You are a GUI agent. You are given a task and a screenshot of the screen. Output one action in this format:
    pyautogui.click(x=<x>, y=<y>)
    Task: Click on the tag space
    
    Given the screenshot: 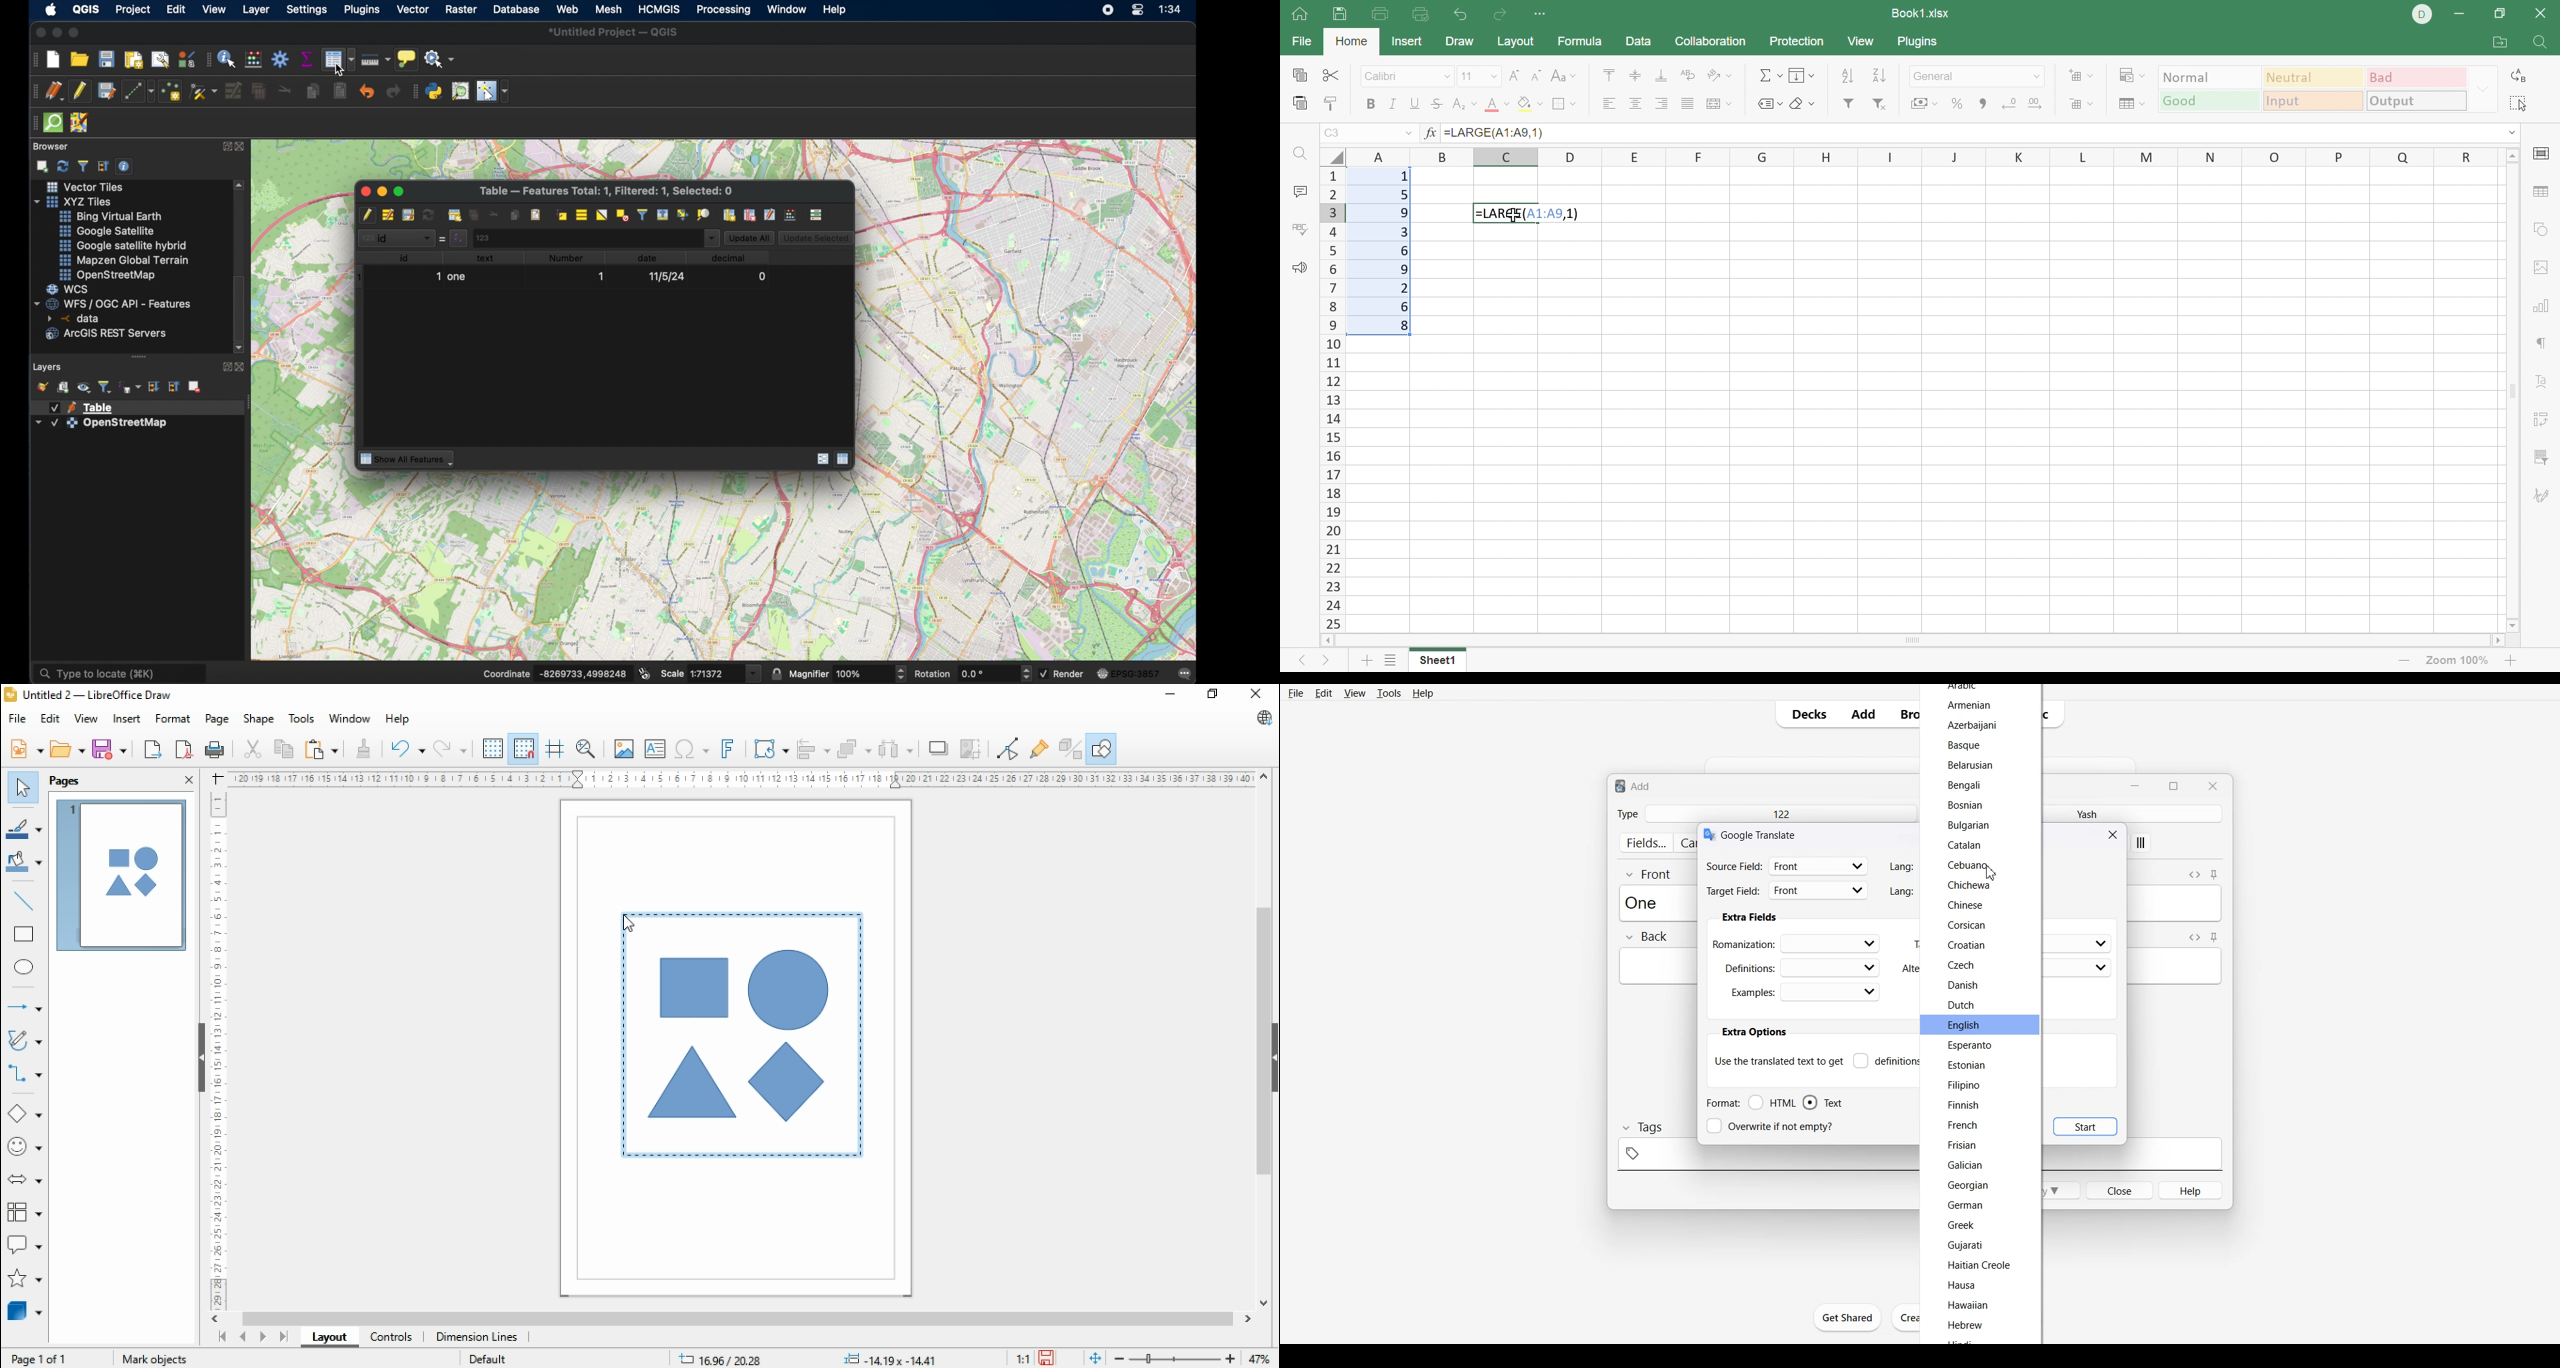 What is the action you would take?
    pyautogui.click(x=1764, y=1158)
    